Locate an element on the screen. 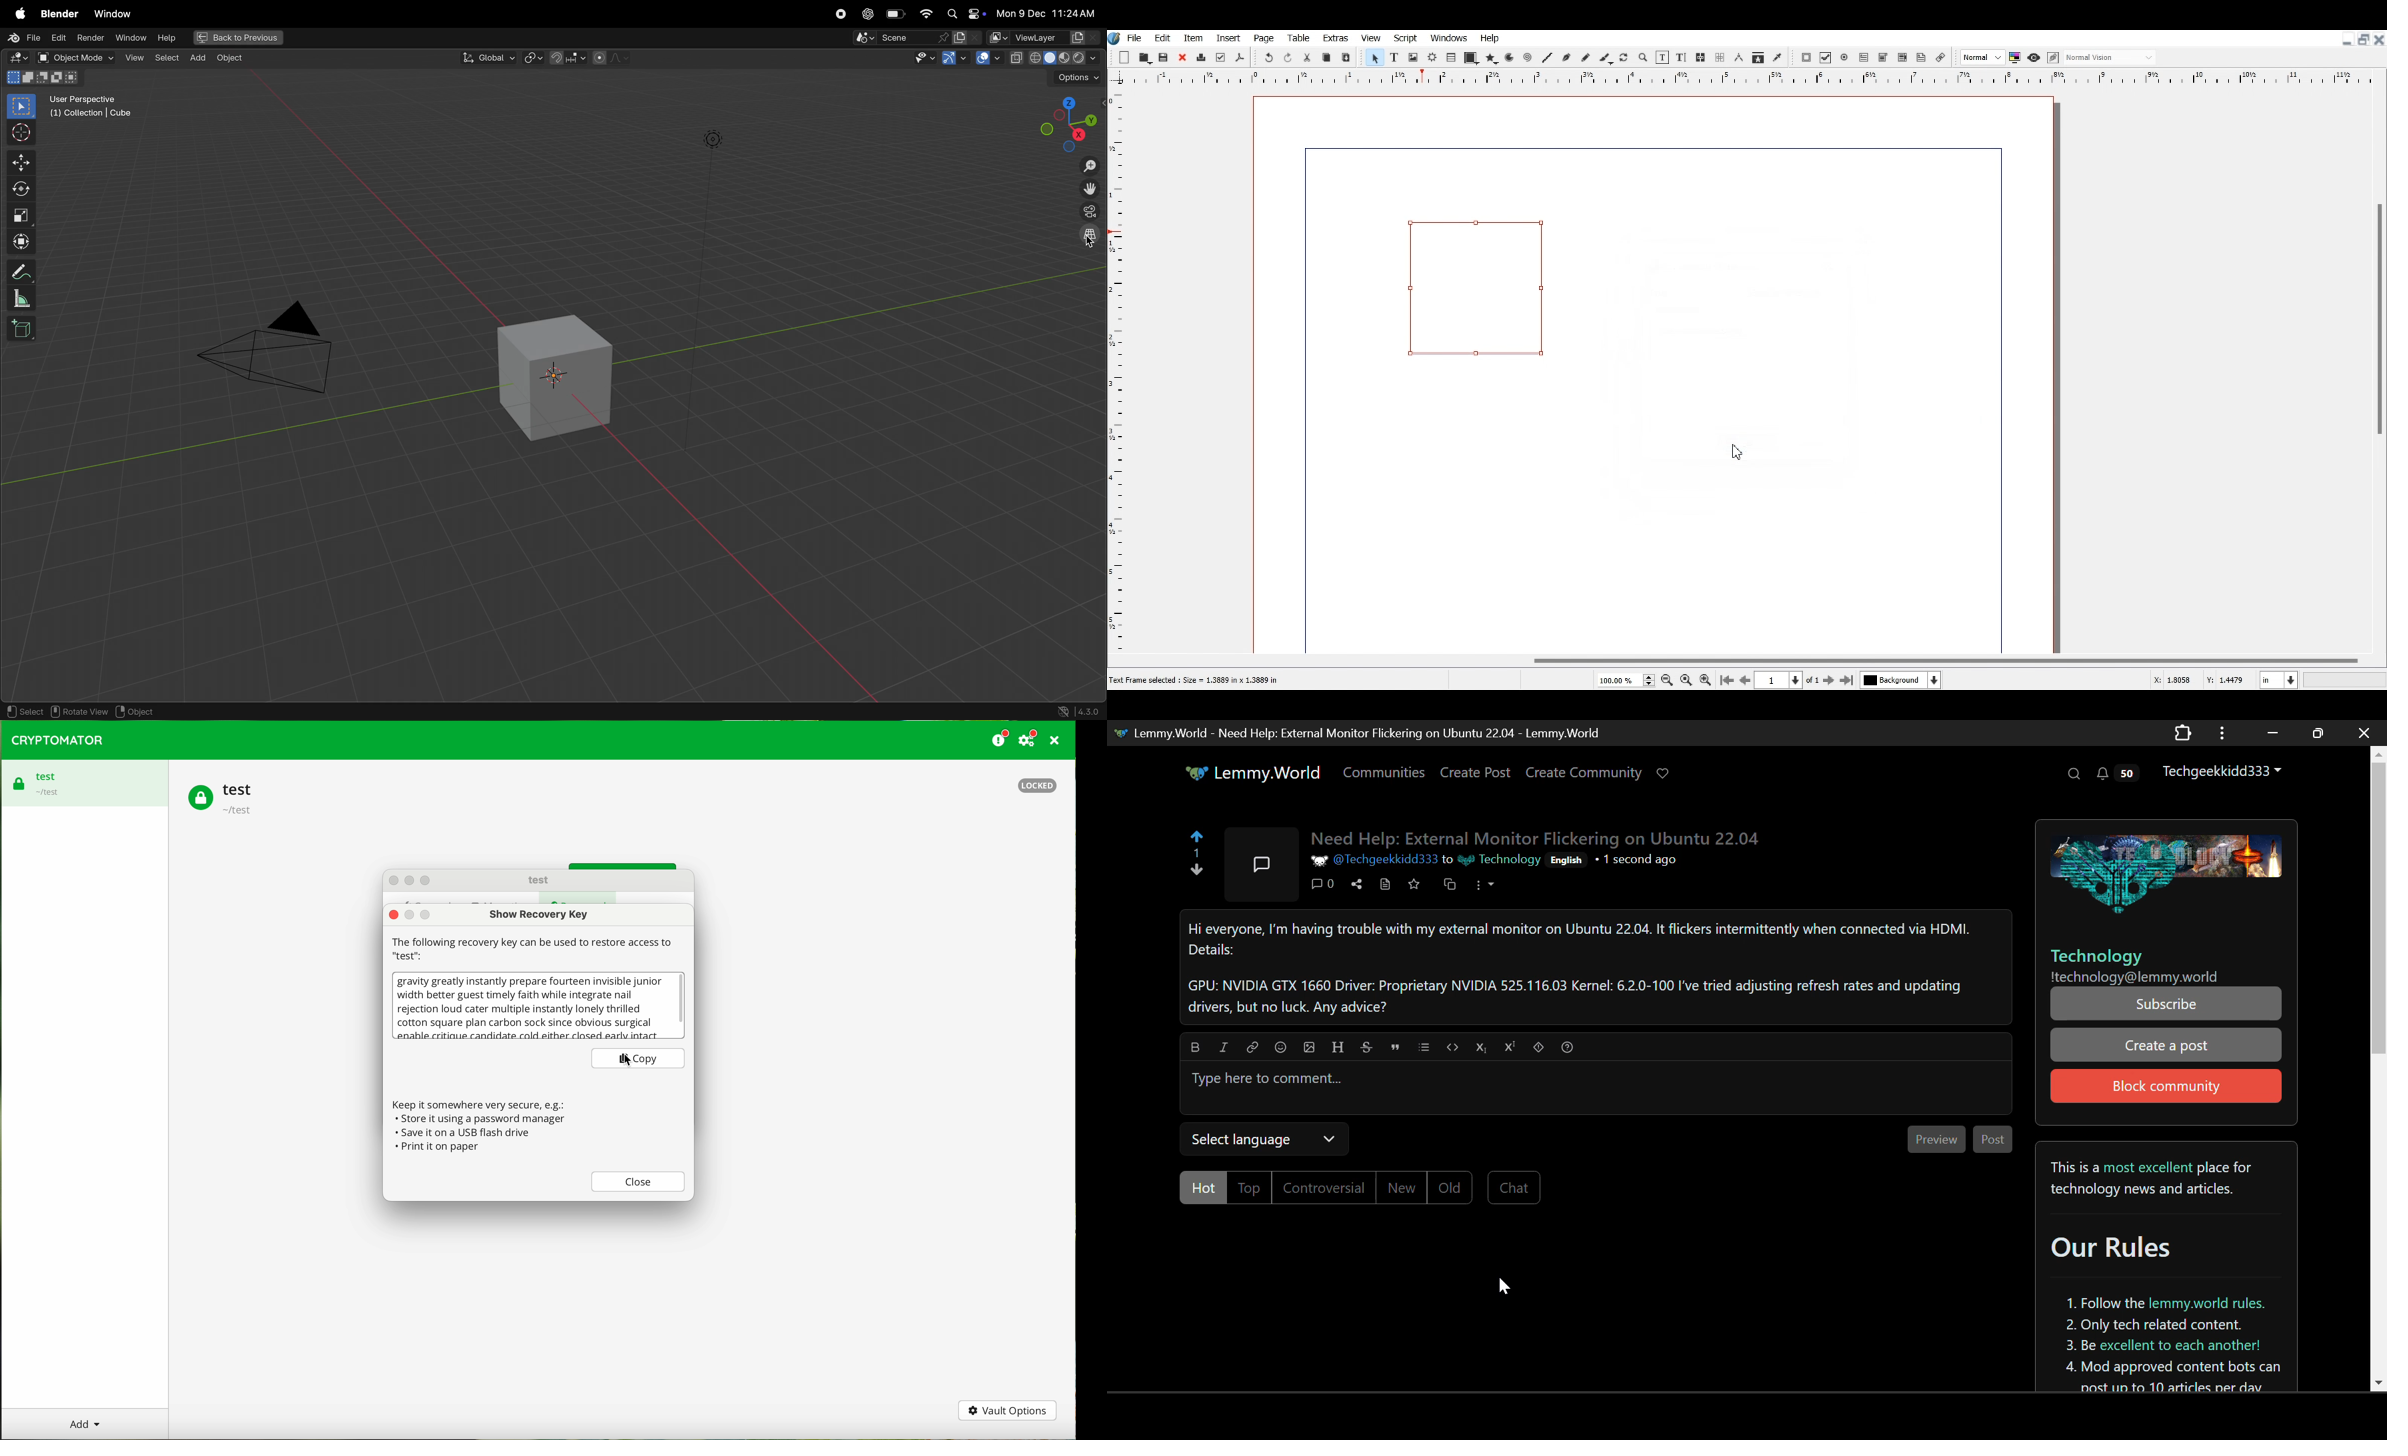  Open is located at coordinates (1146, 57).